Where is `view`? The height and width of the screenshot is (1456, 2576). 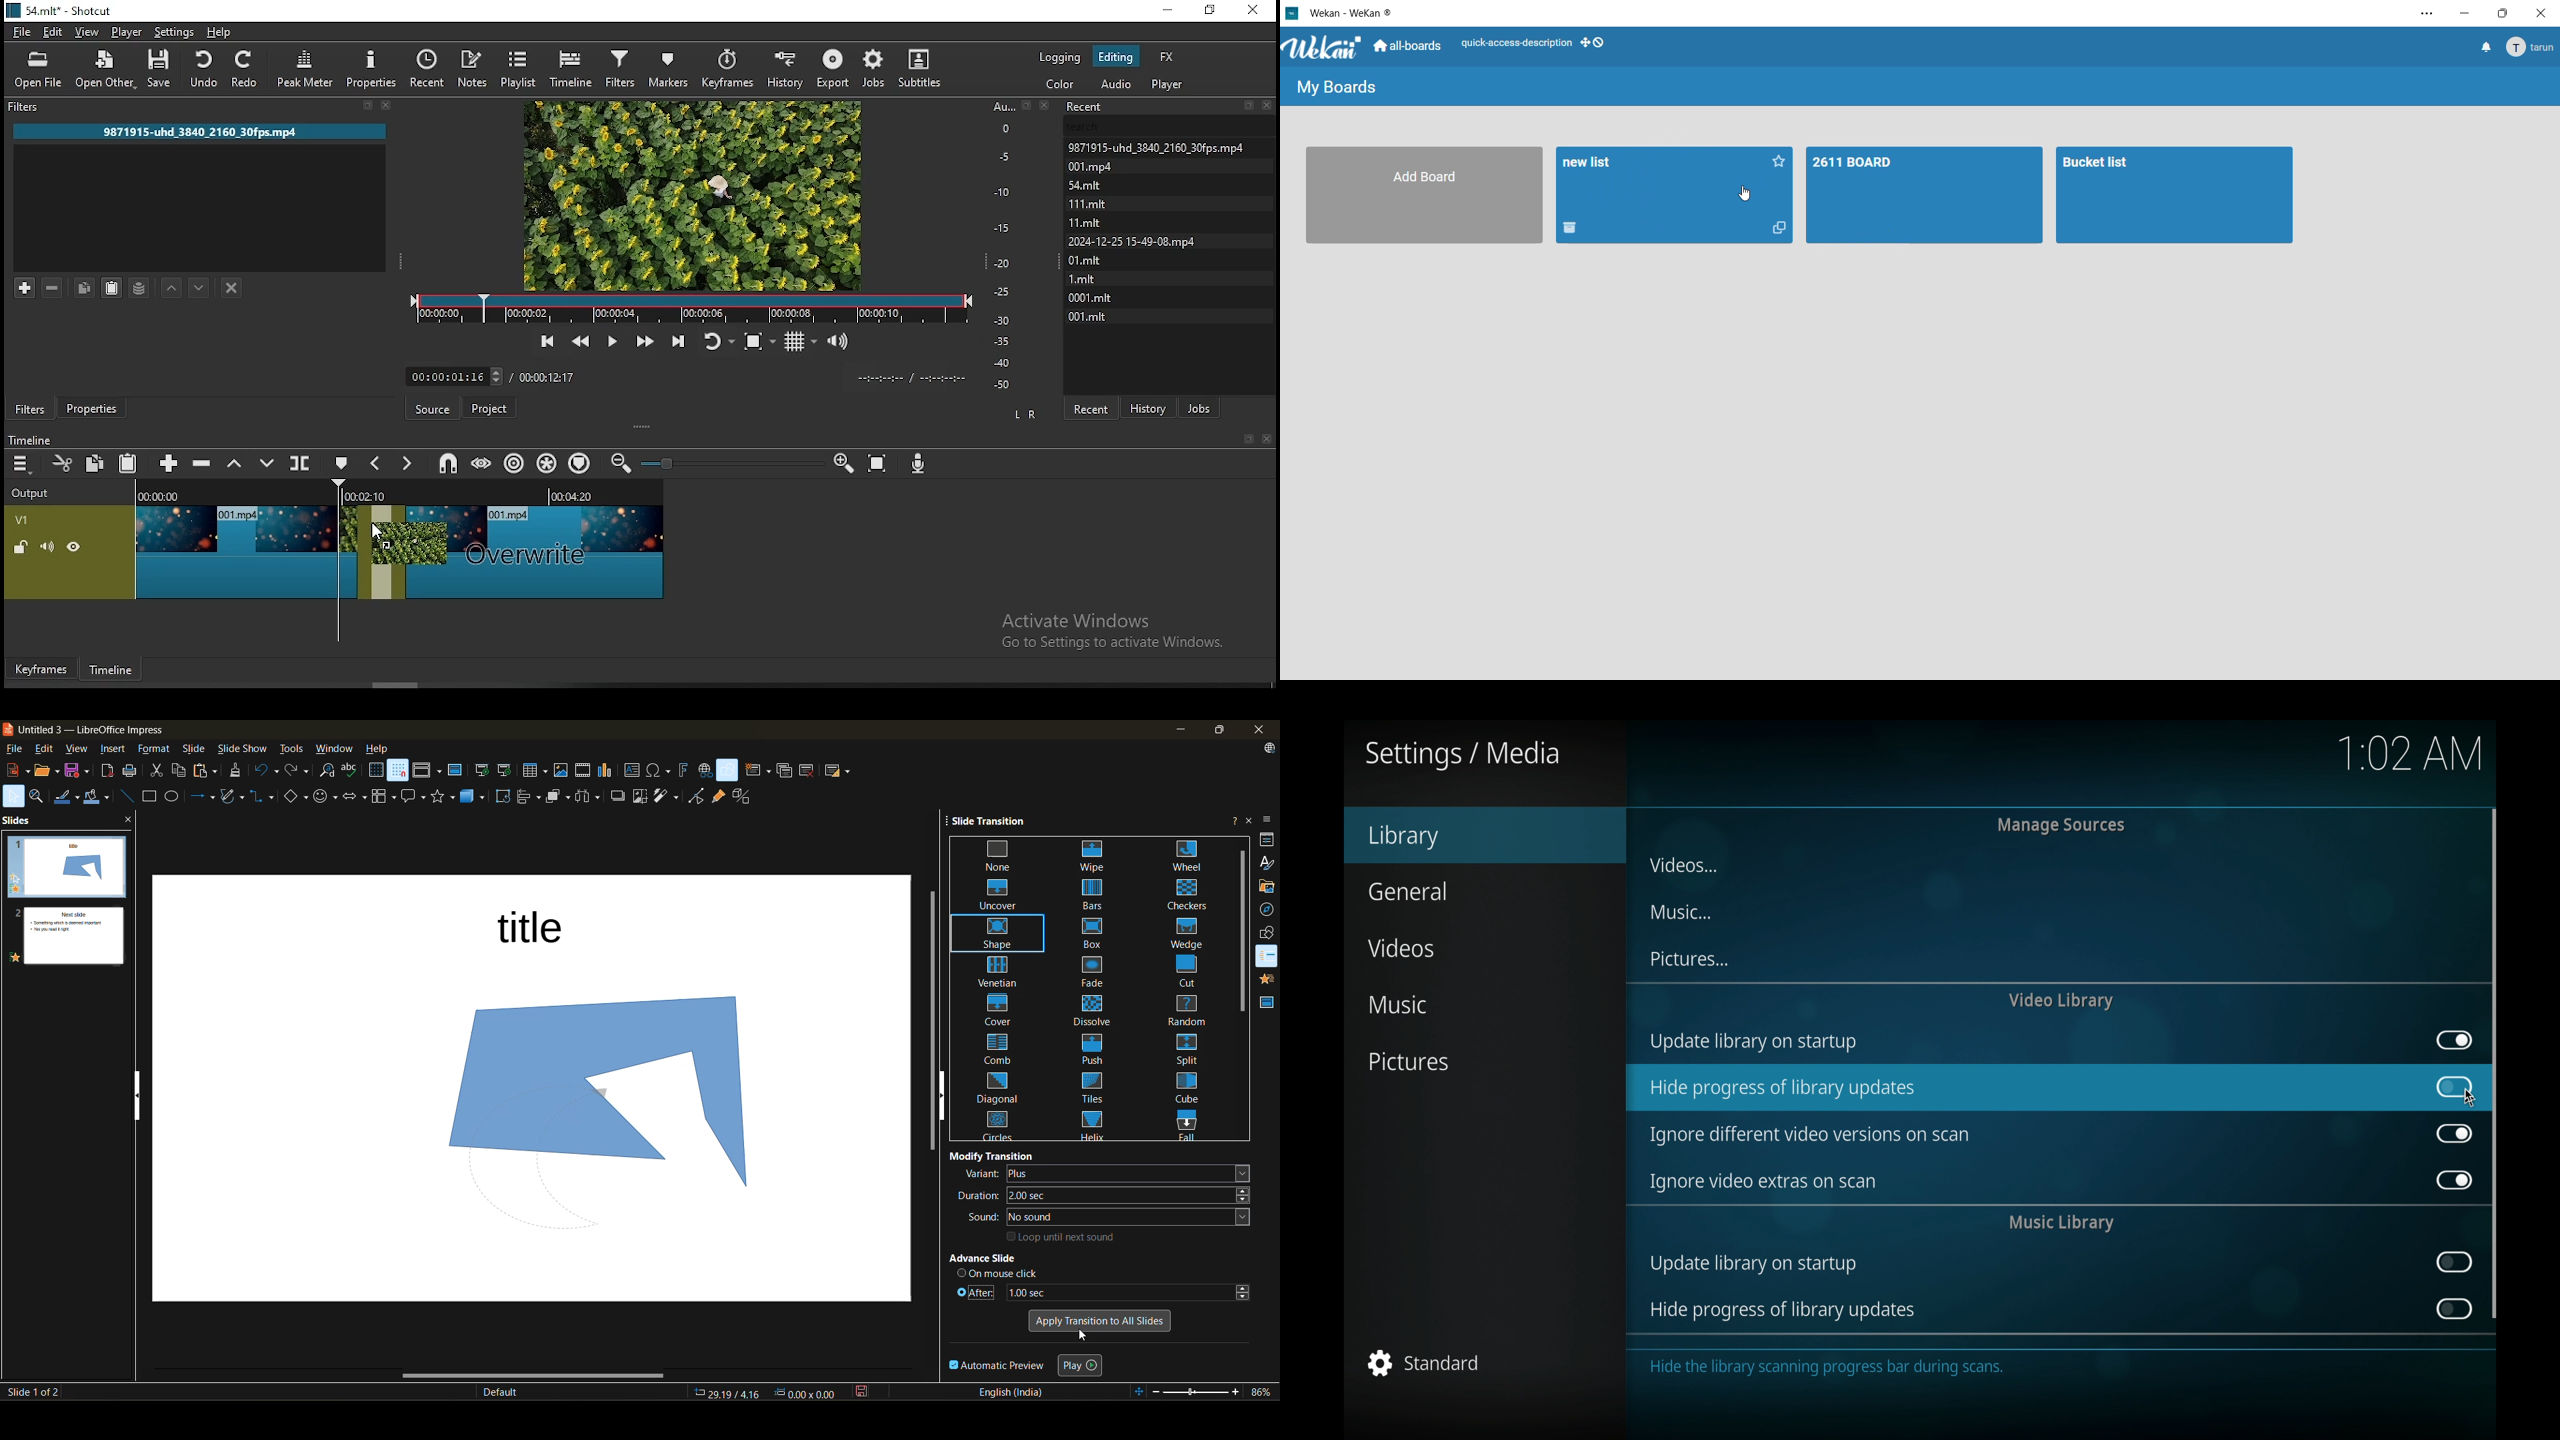
view is located at coordinates (80, 750).